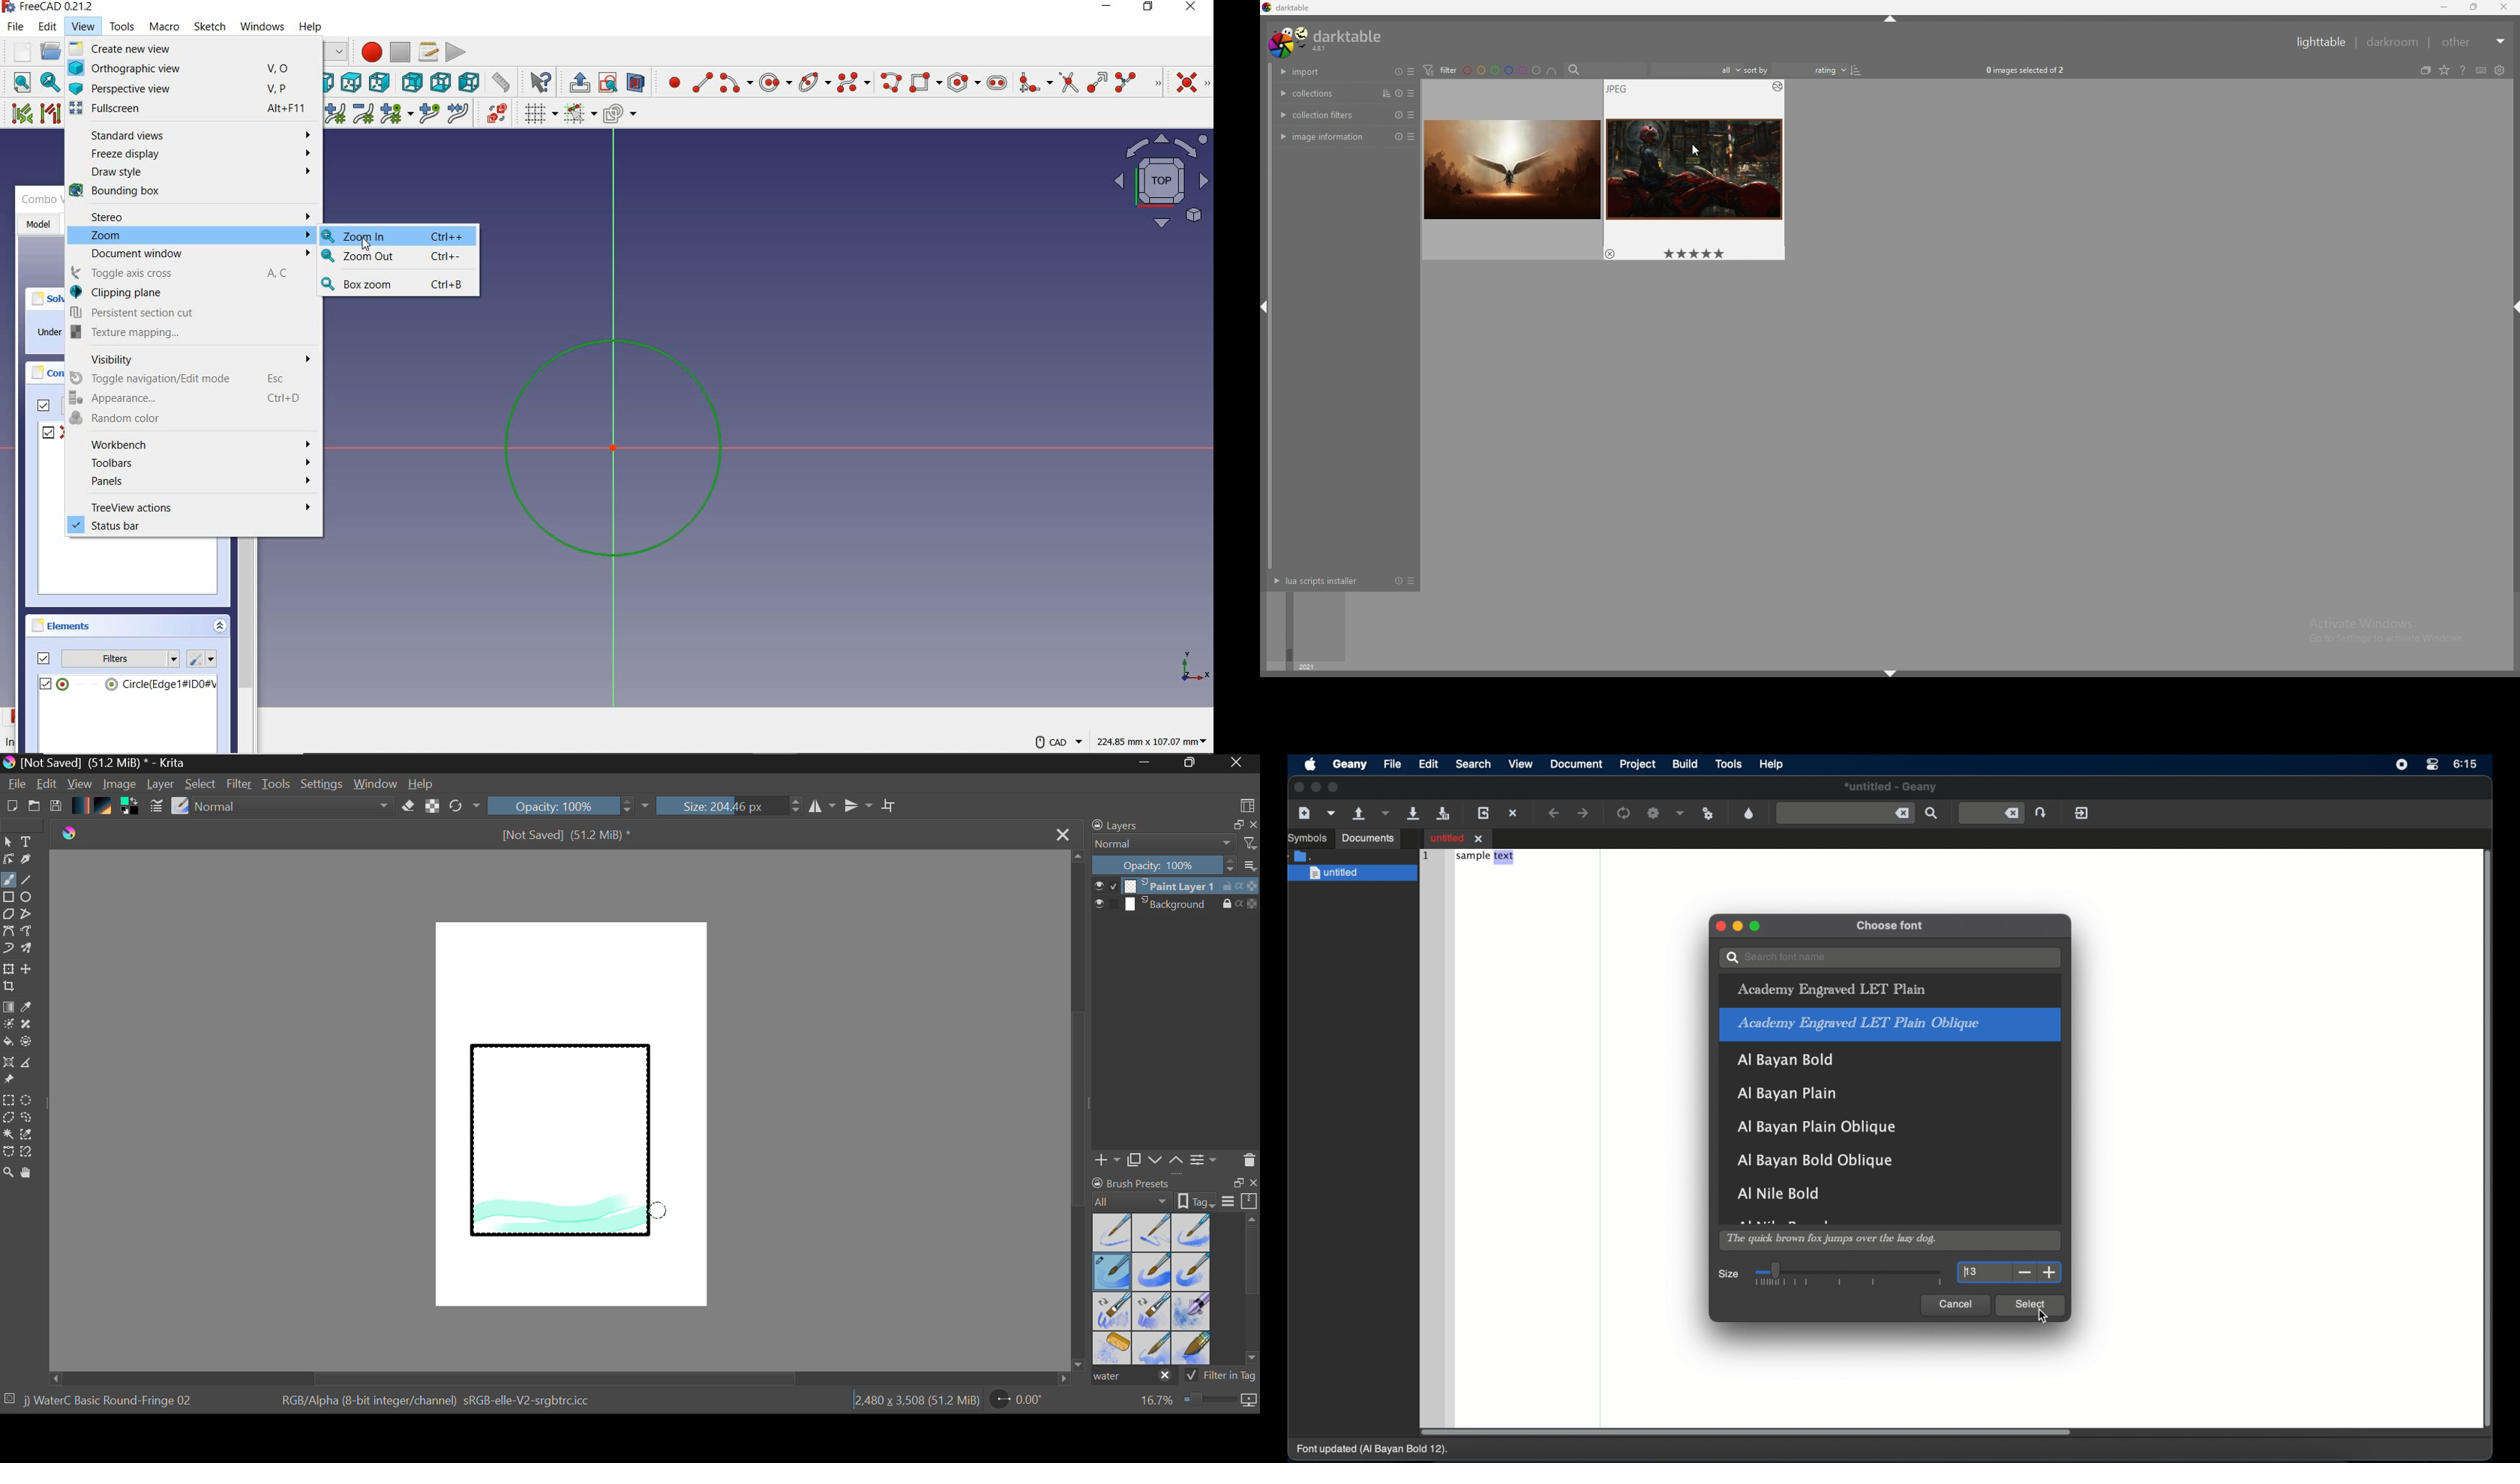 This screenshot has height=1484, width=2520. Describe the element at coordinates (927, 82) in the screenshot. I see `create rectangle` at that location.